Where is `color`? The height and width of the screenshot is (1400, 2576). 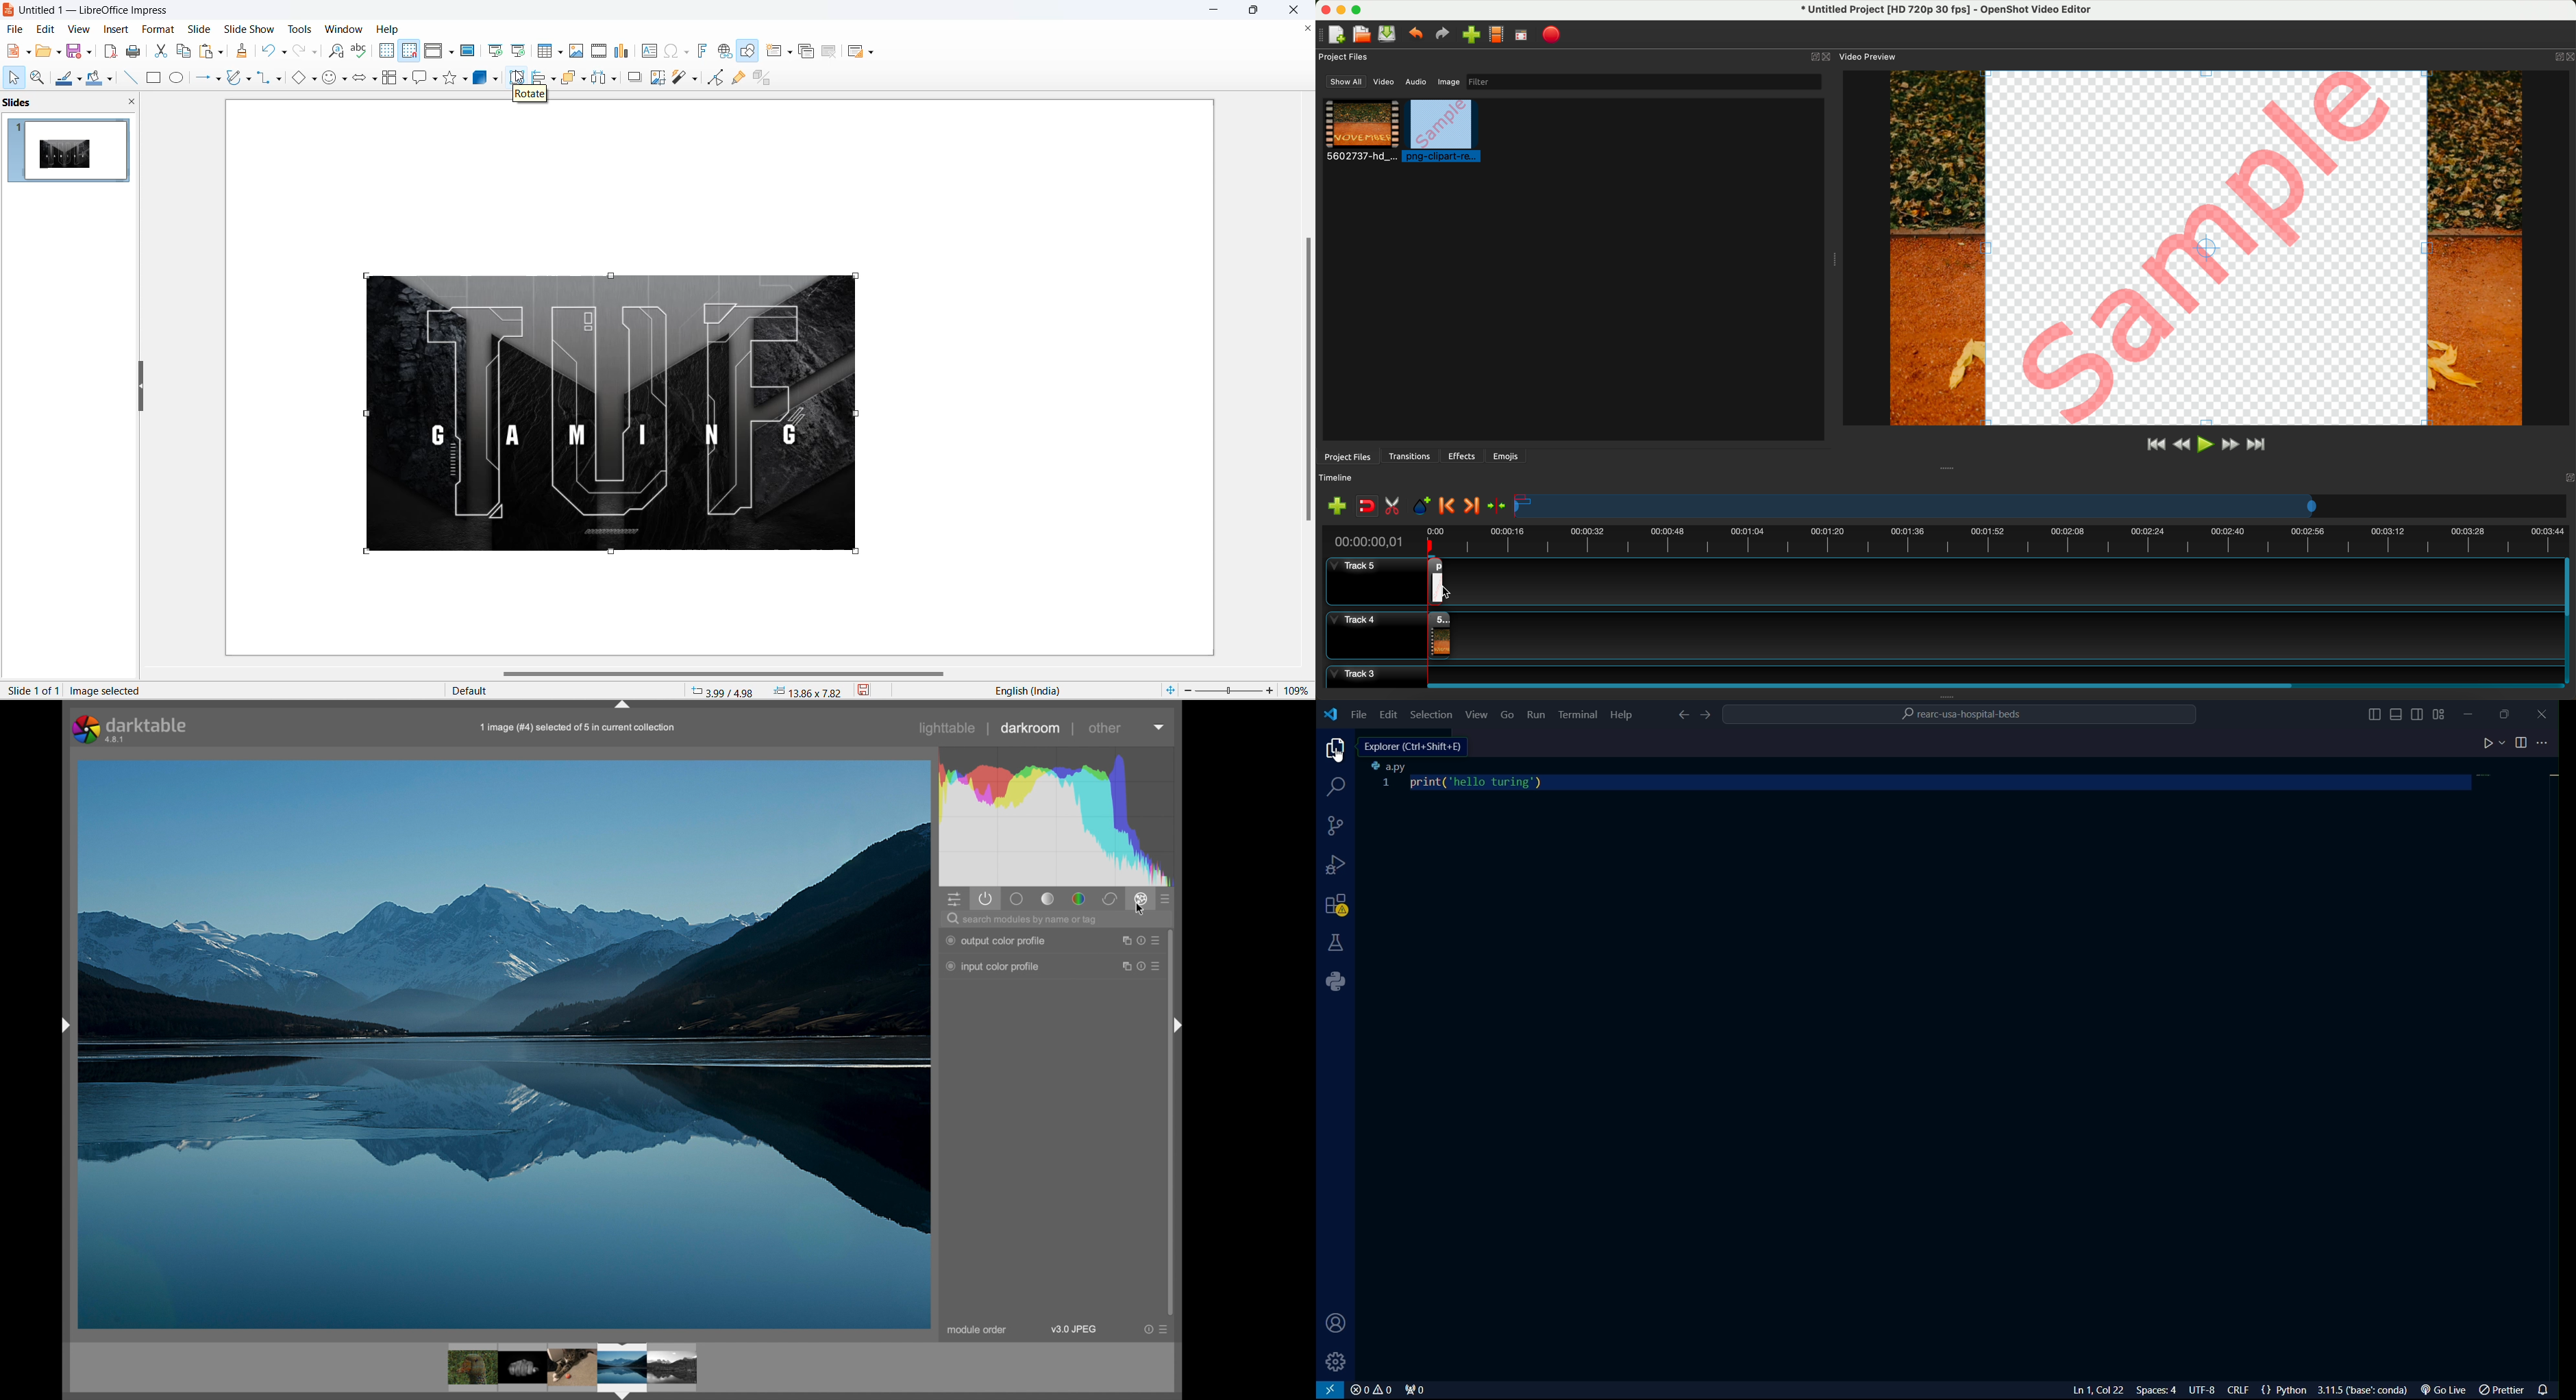
color is located at coordinates (1080, 899).